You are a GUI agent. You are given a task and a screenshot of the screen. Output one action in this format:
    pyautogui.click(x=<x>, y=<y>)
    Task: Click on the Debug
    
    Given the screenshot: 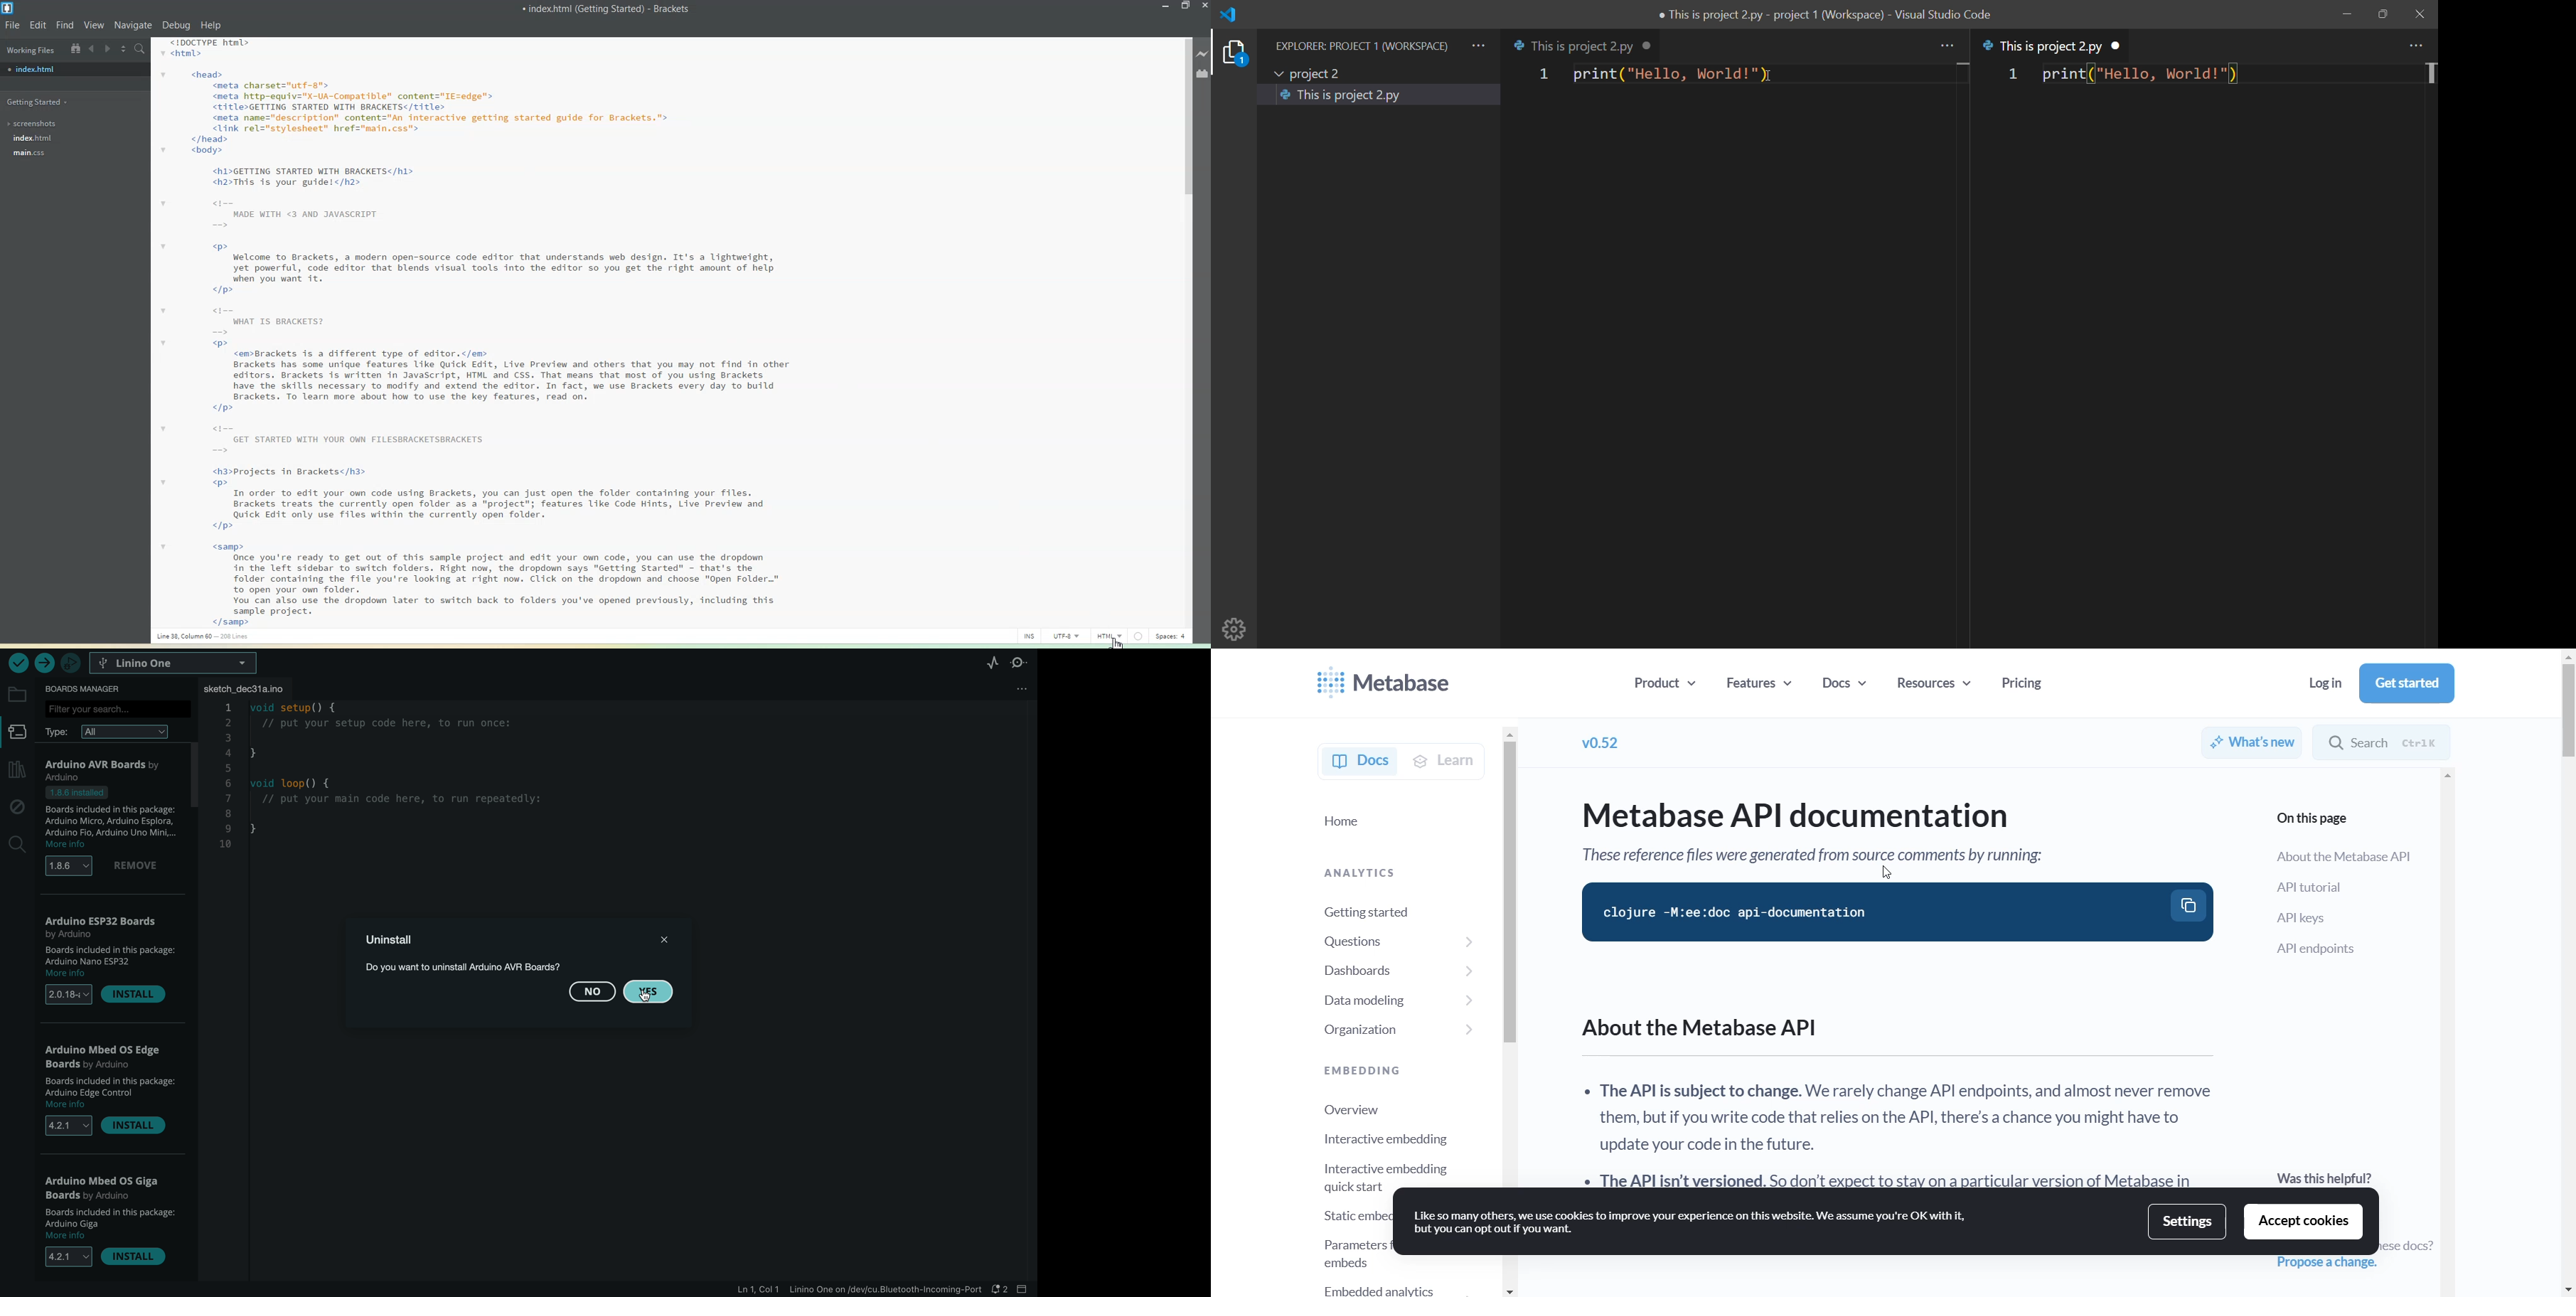 What is the action you would take?
    pyautogui.click(x=177, y=25)
    